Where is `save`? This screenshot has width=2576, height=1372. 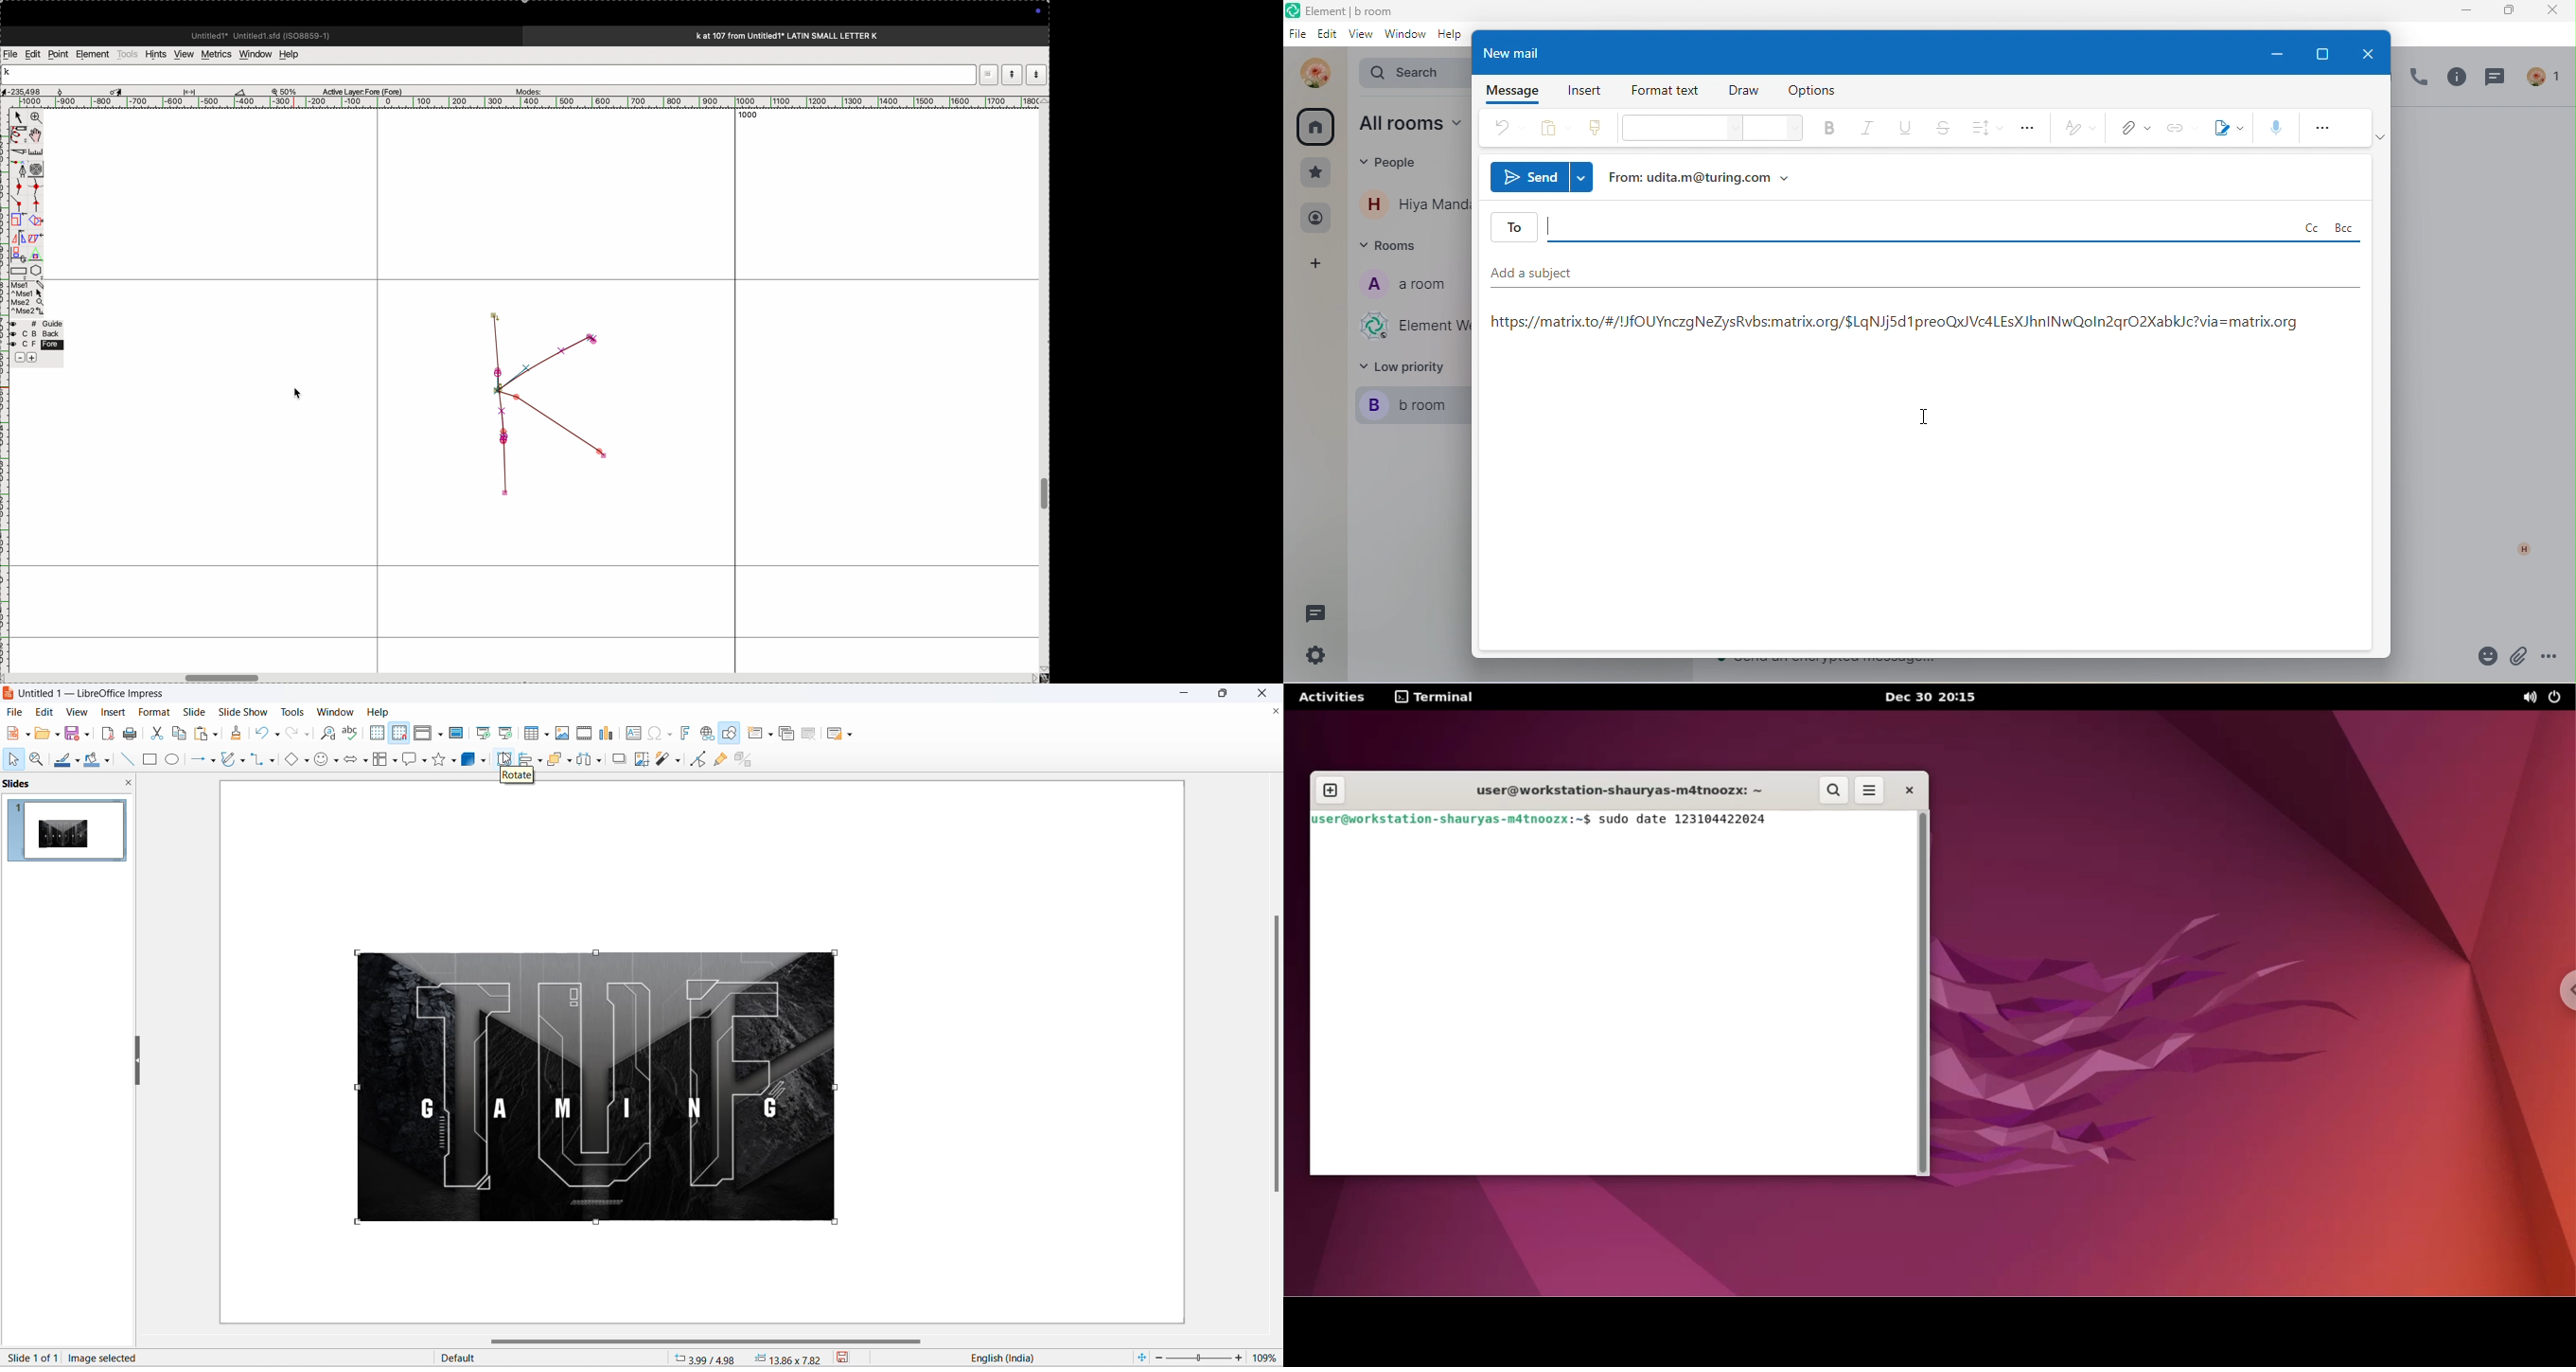 save is located at coordinates (852, 1359).